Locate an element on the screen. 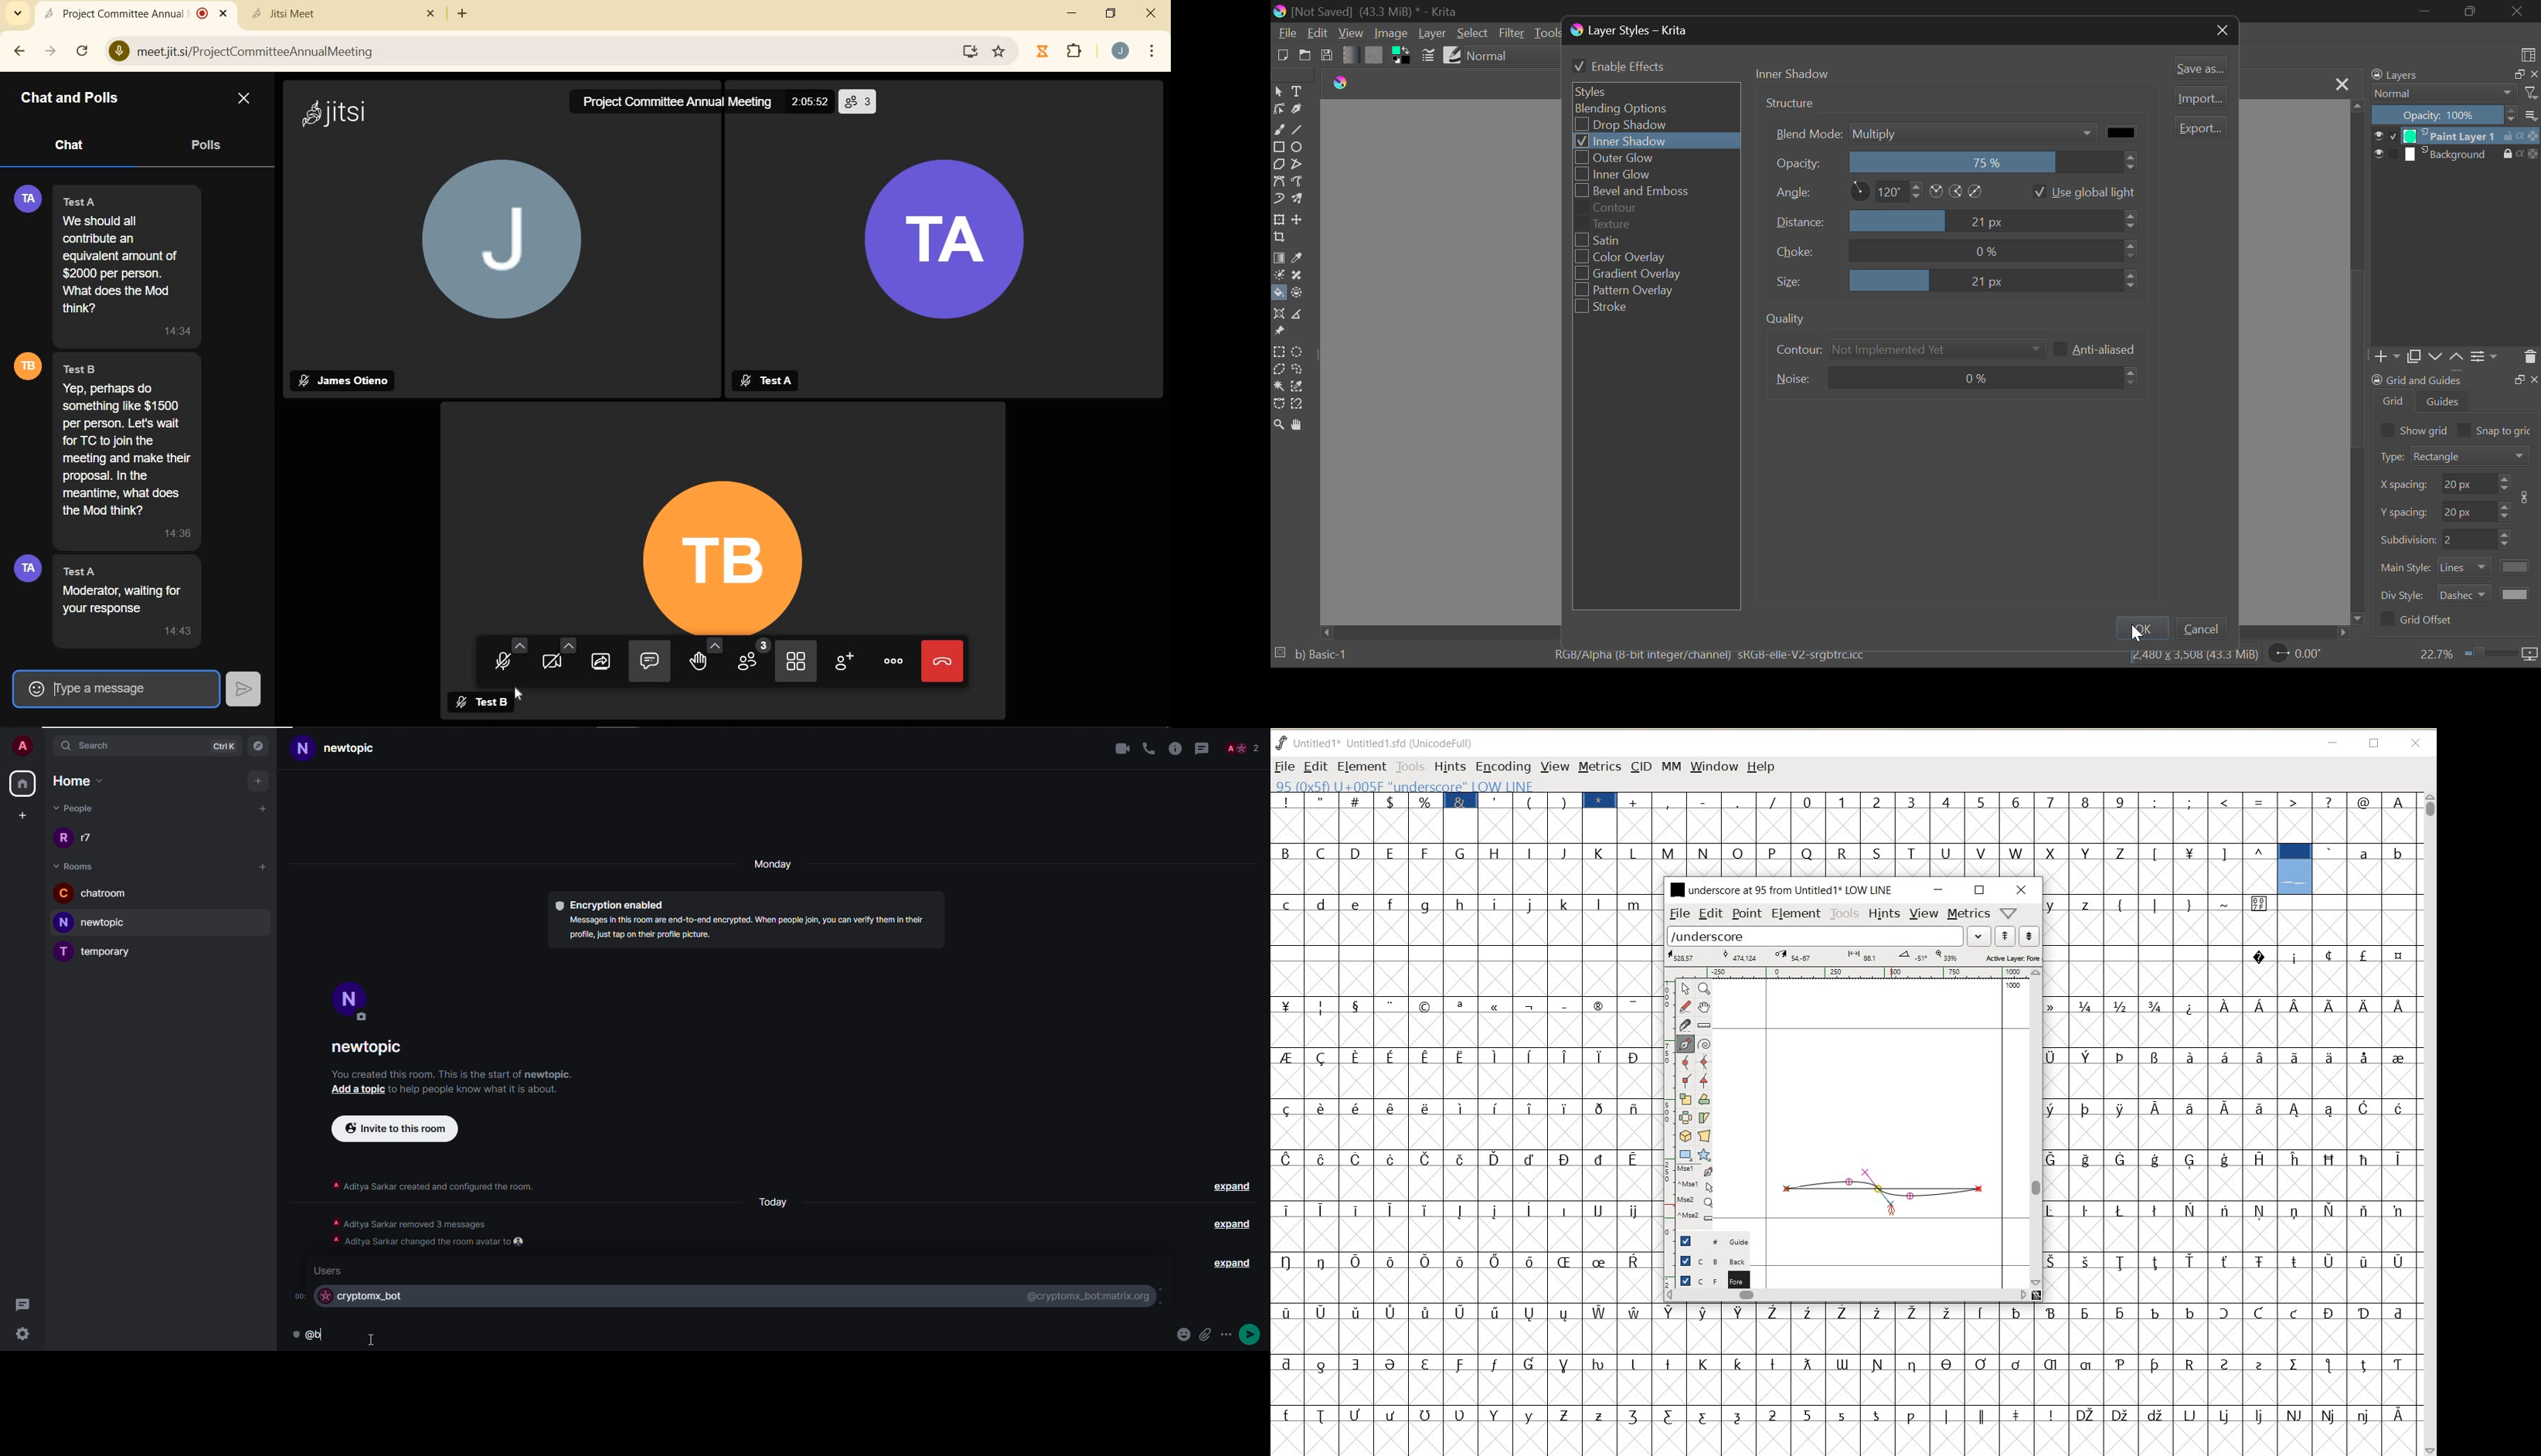 The image size is (2548, 1456). Blending Mode is located at coordinates (1510, 56).